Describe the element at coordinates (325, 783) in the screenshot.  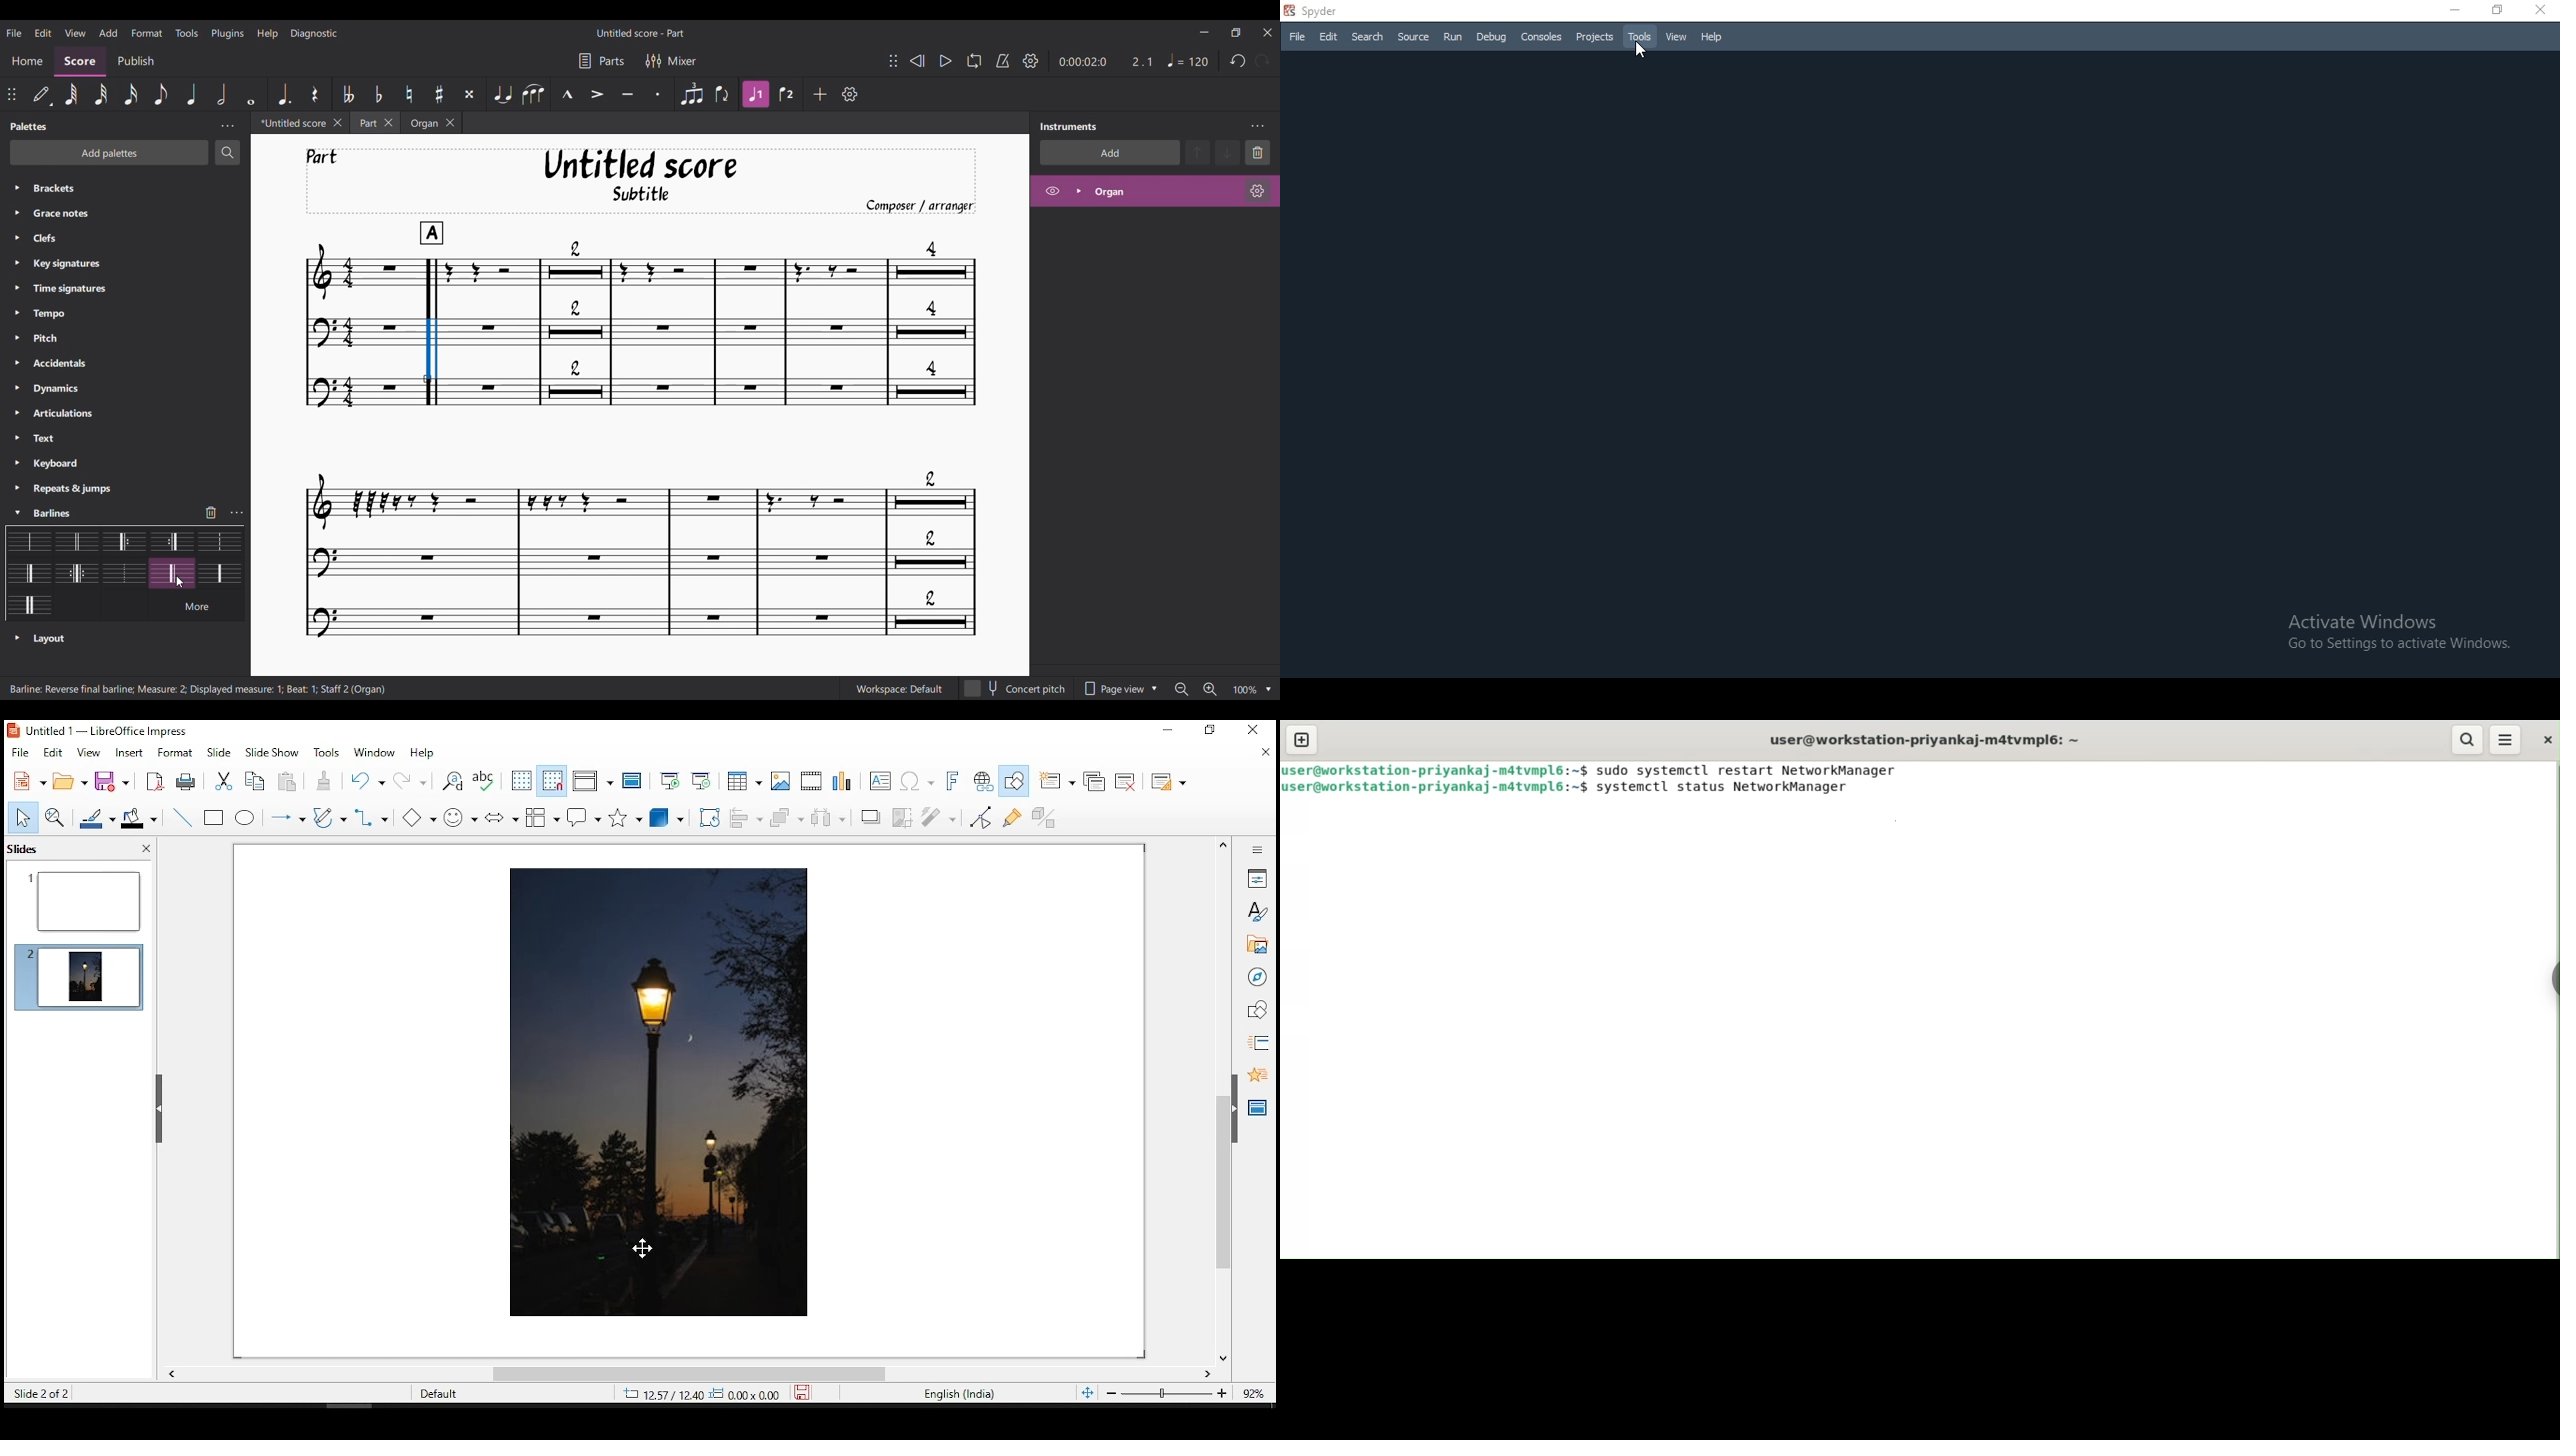
I see `paste` at that location.